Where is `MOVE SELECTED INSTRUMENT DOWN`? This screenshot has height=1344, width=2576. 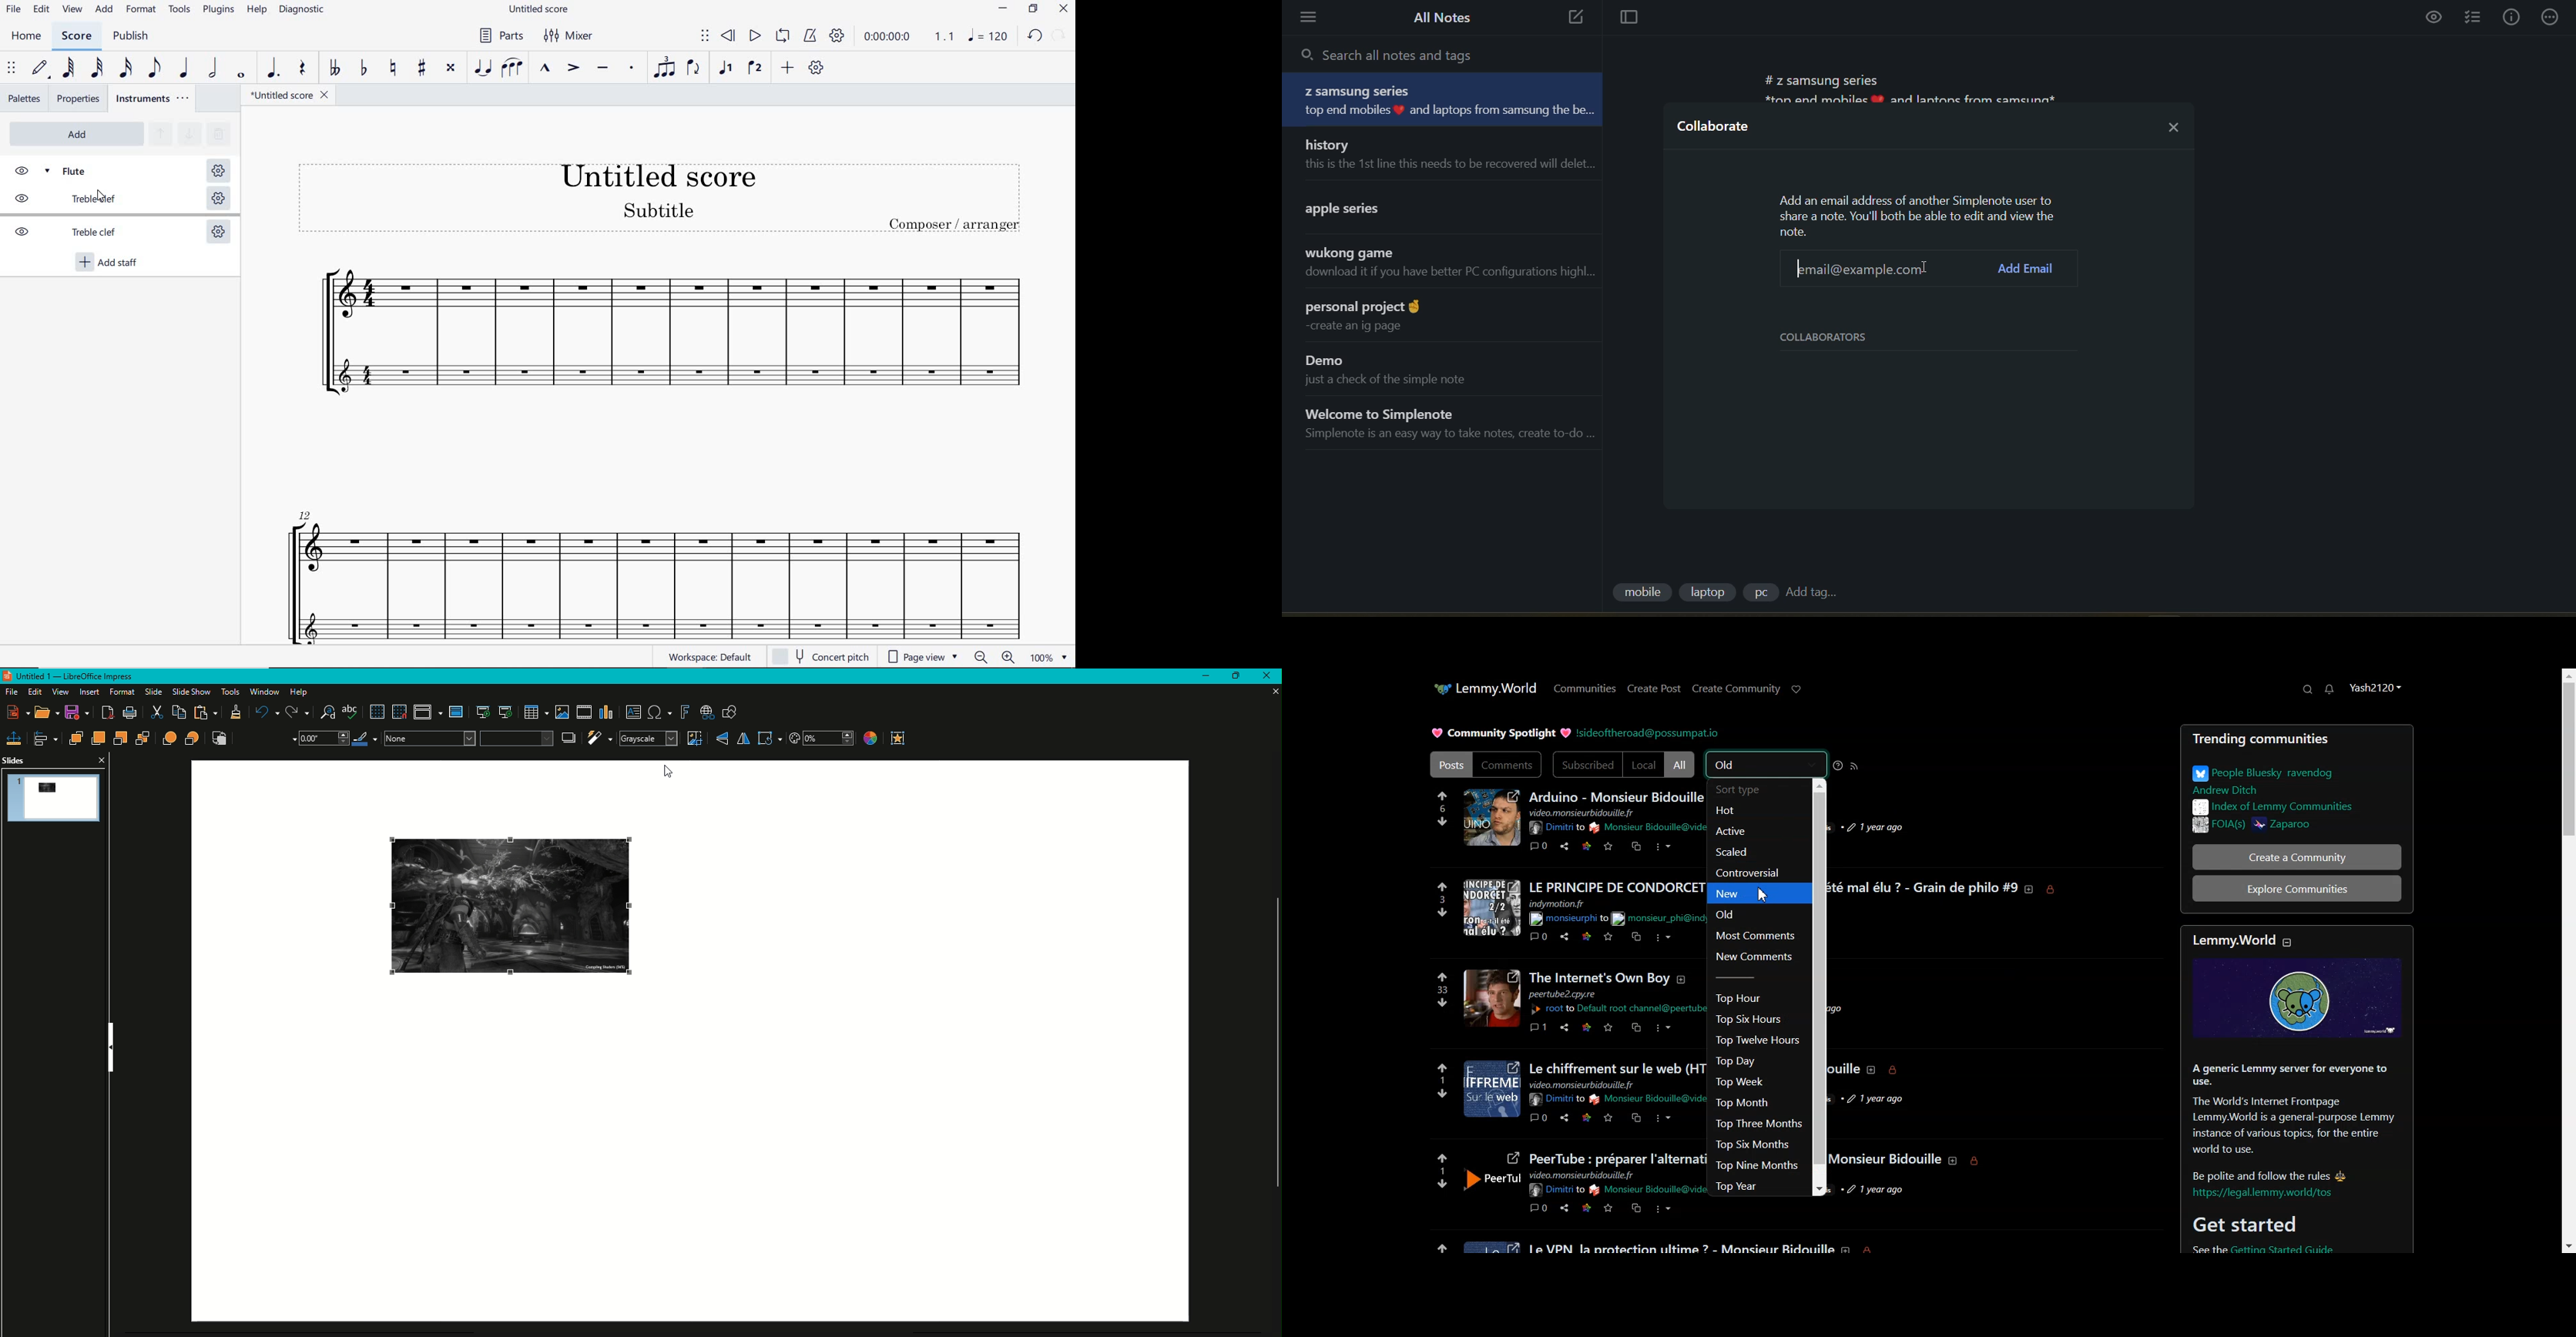
MOVE SELECTED INSTRUMENT DOWN is located at coordinates (188, 133).